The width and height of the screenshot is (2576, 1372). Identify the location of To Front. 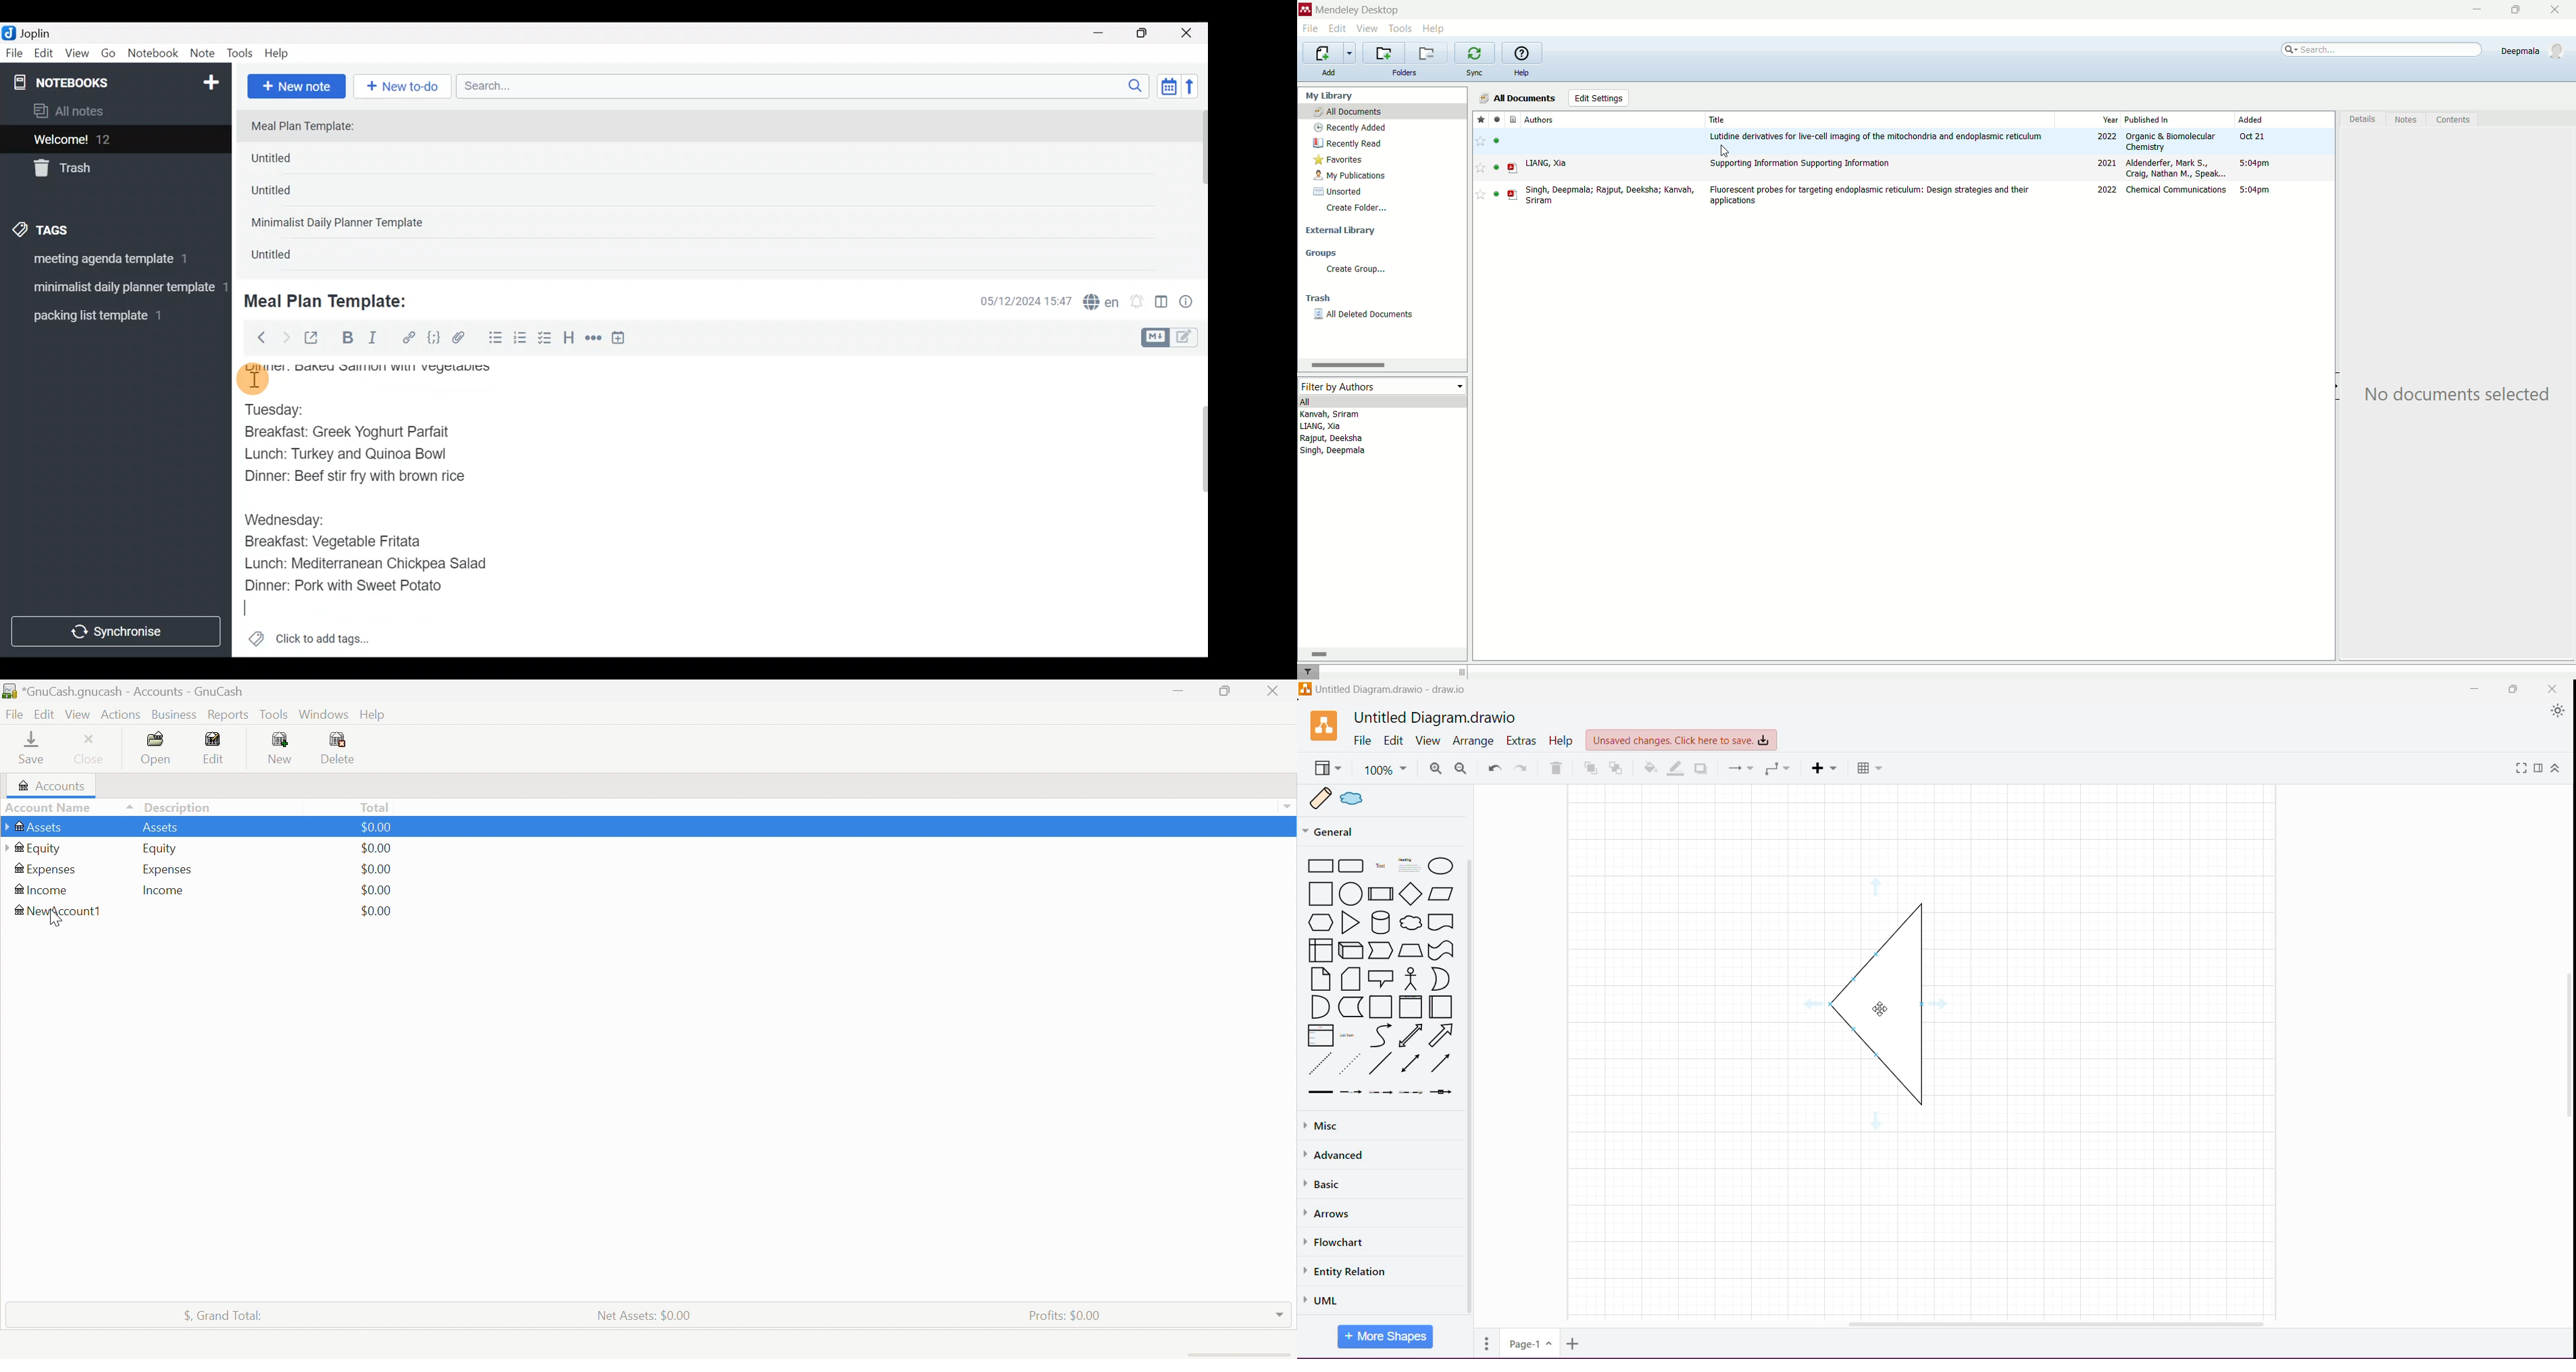
(1589, 769).